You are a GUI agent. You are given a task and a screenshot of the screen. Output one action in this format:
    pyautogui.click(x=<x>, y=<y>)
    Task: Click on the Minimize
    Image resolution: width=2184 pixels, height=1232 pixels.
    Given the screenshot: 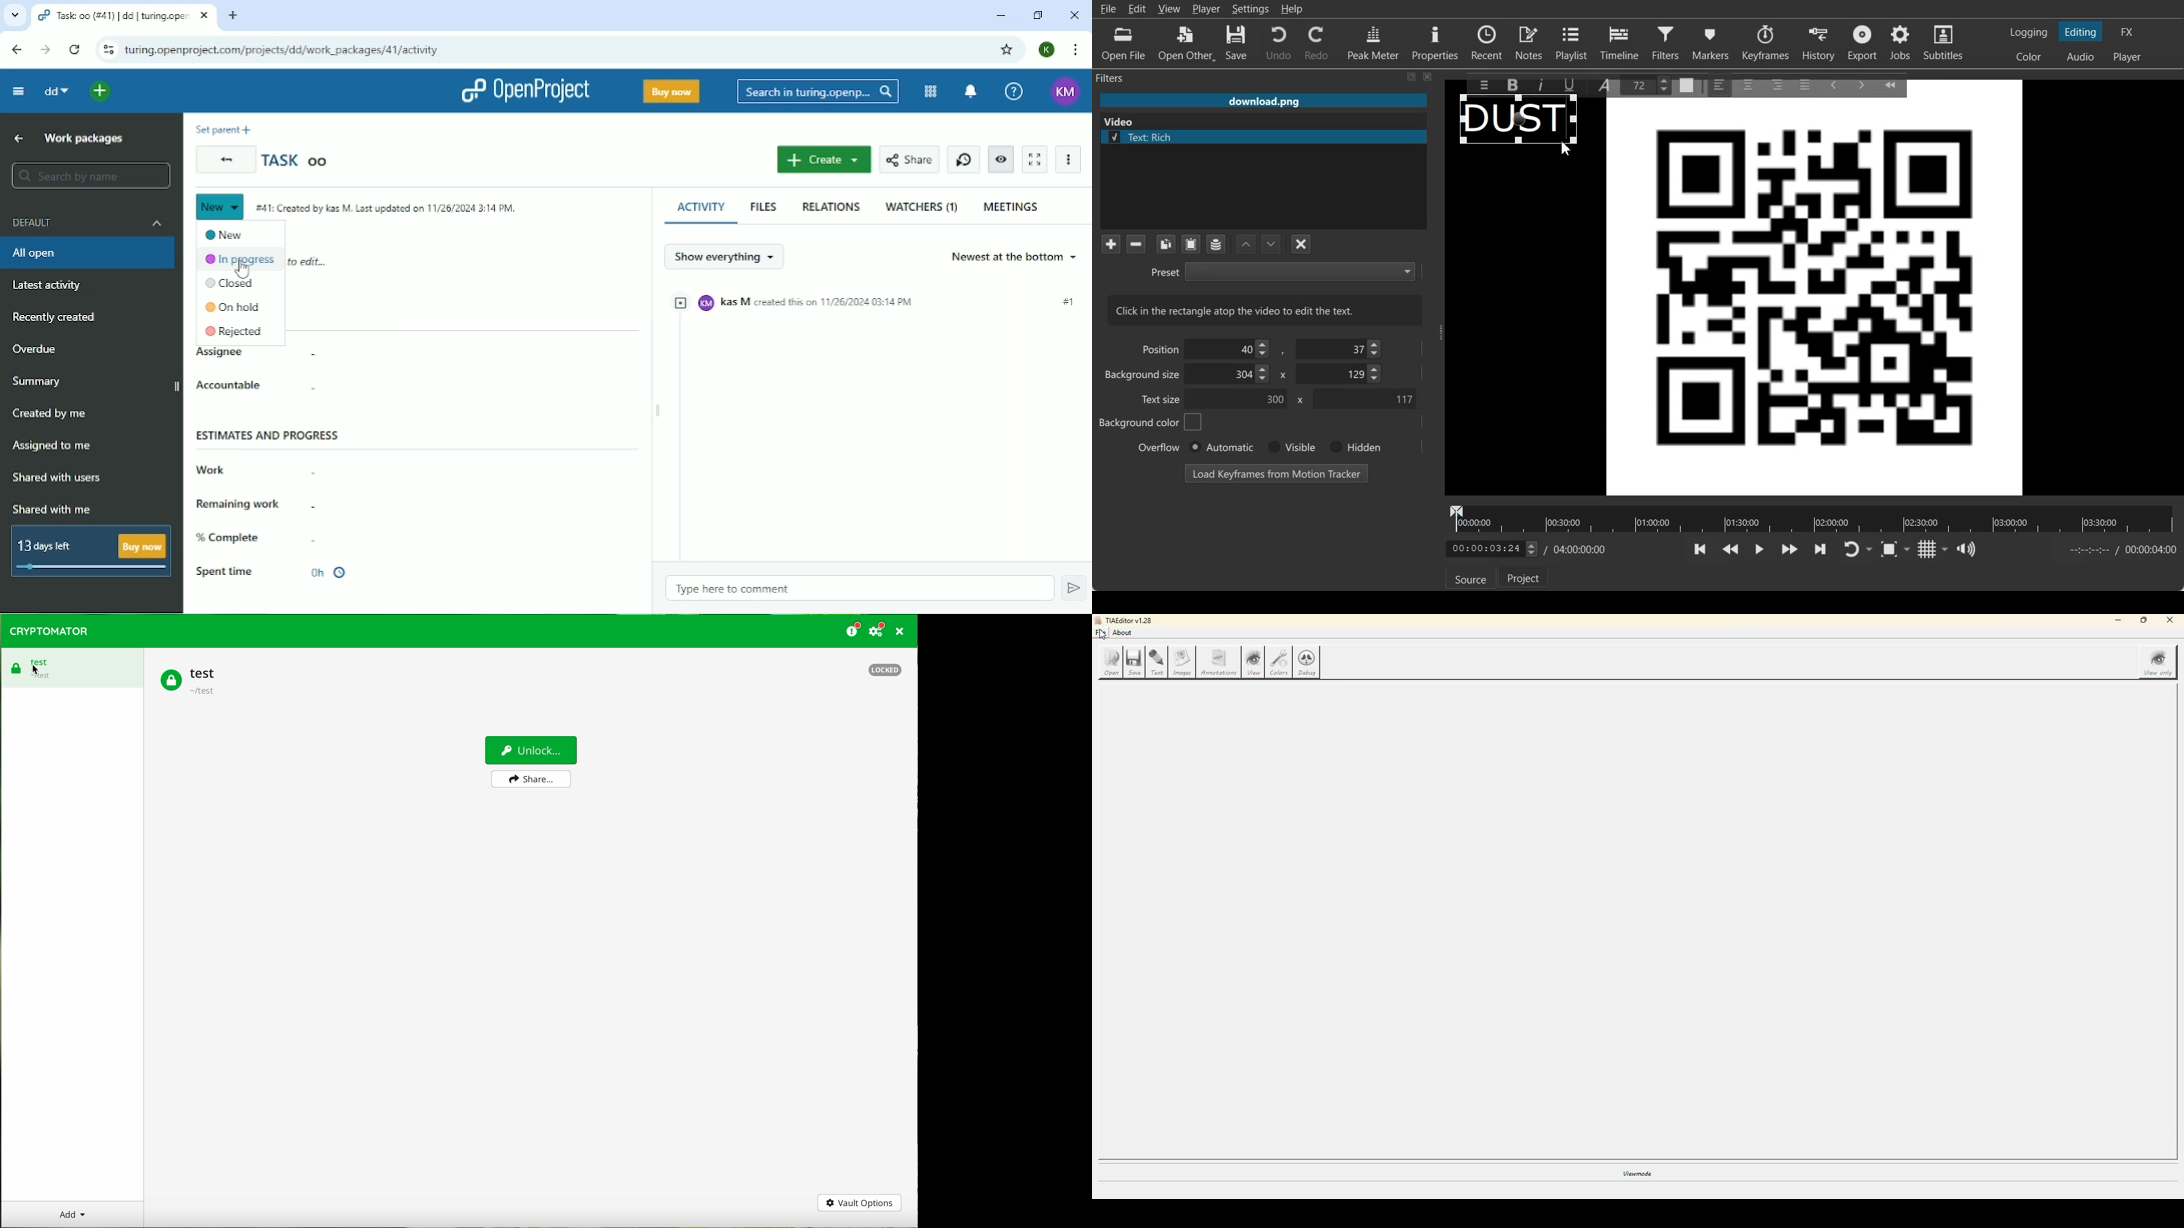 What is the action you would take?
    pyautogui.click(x=999, y=15)
    